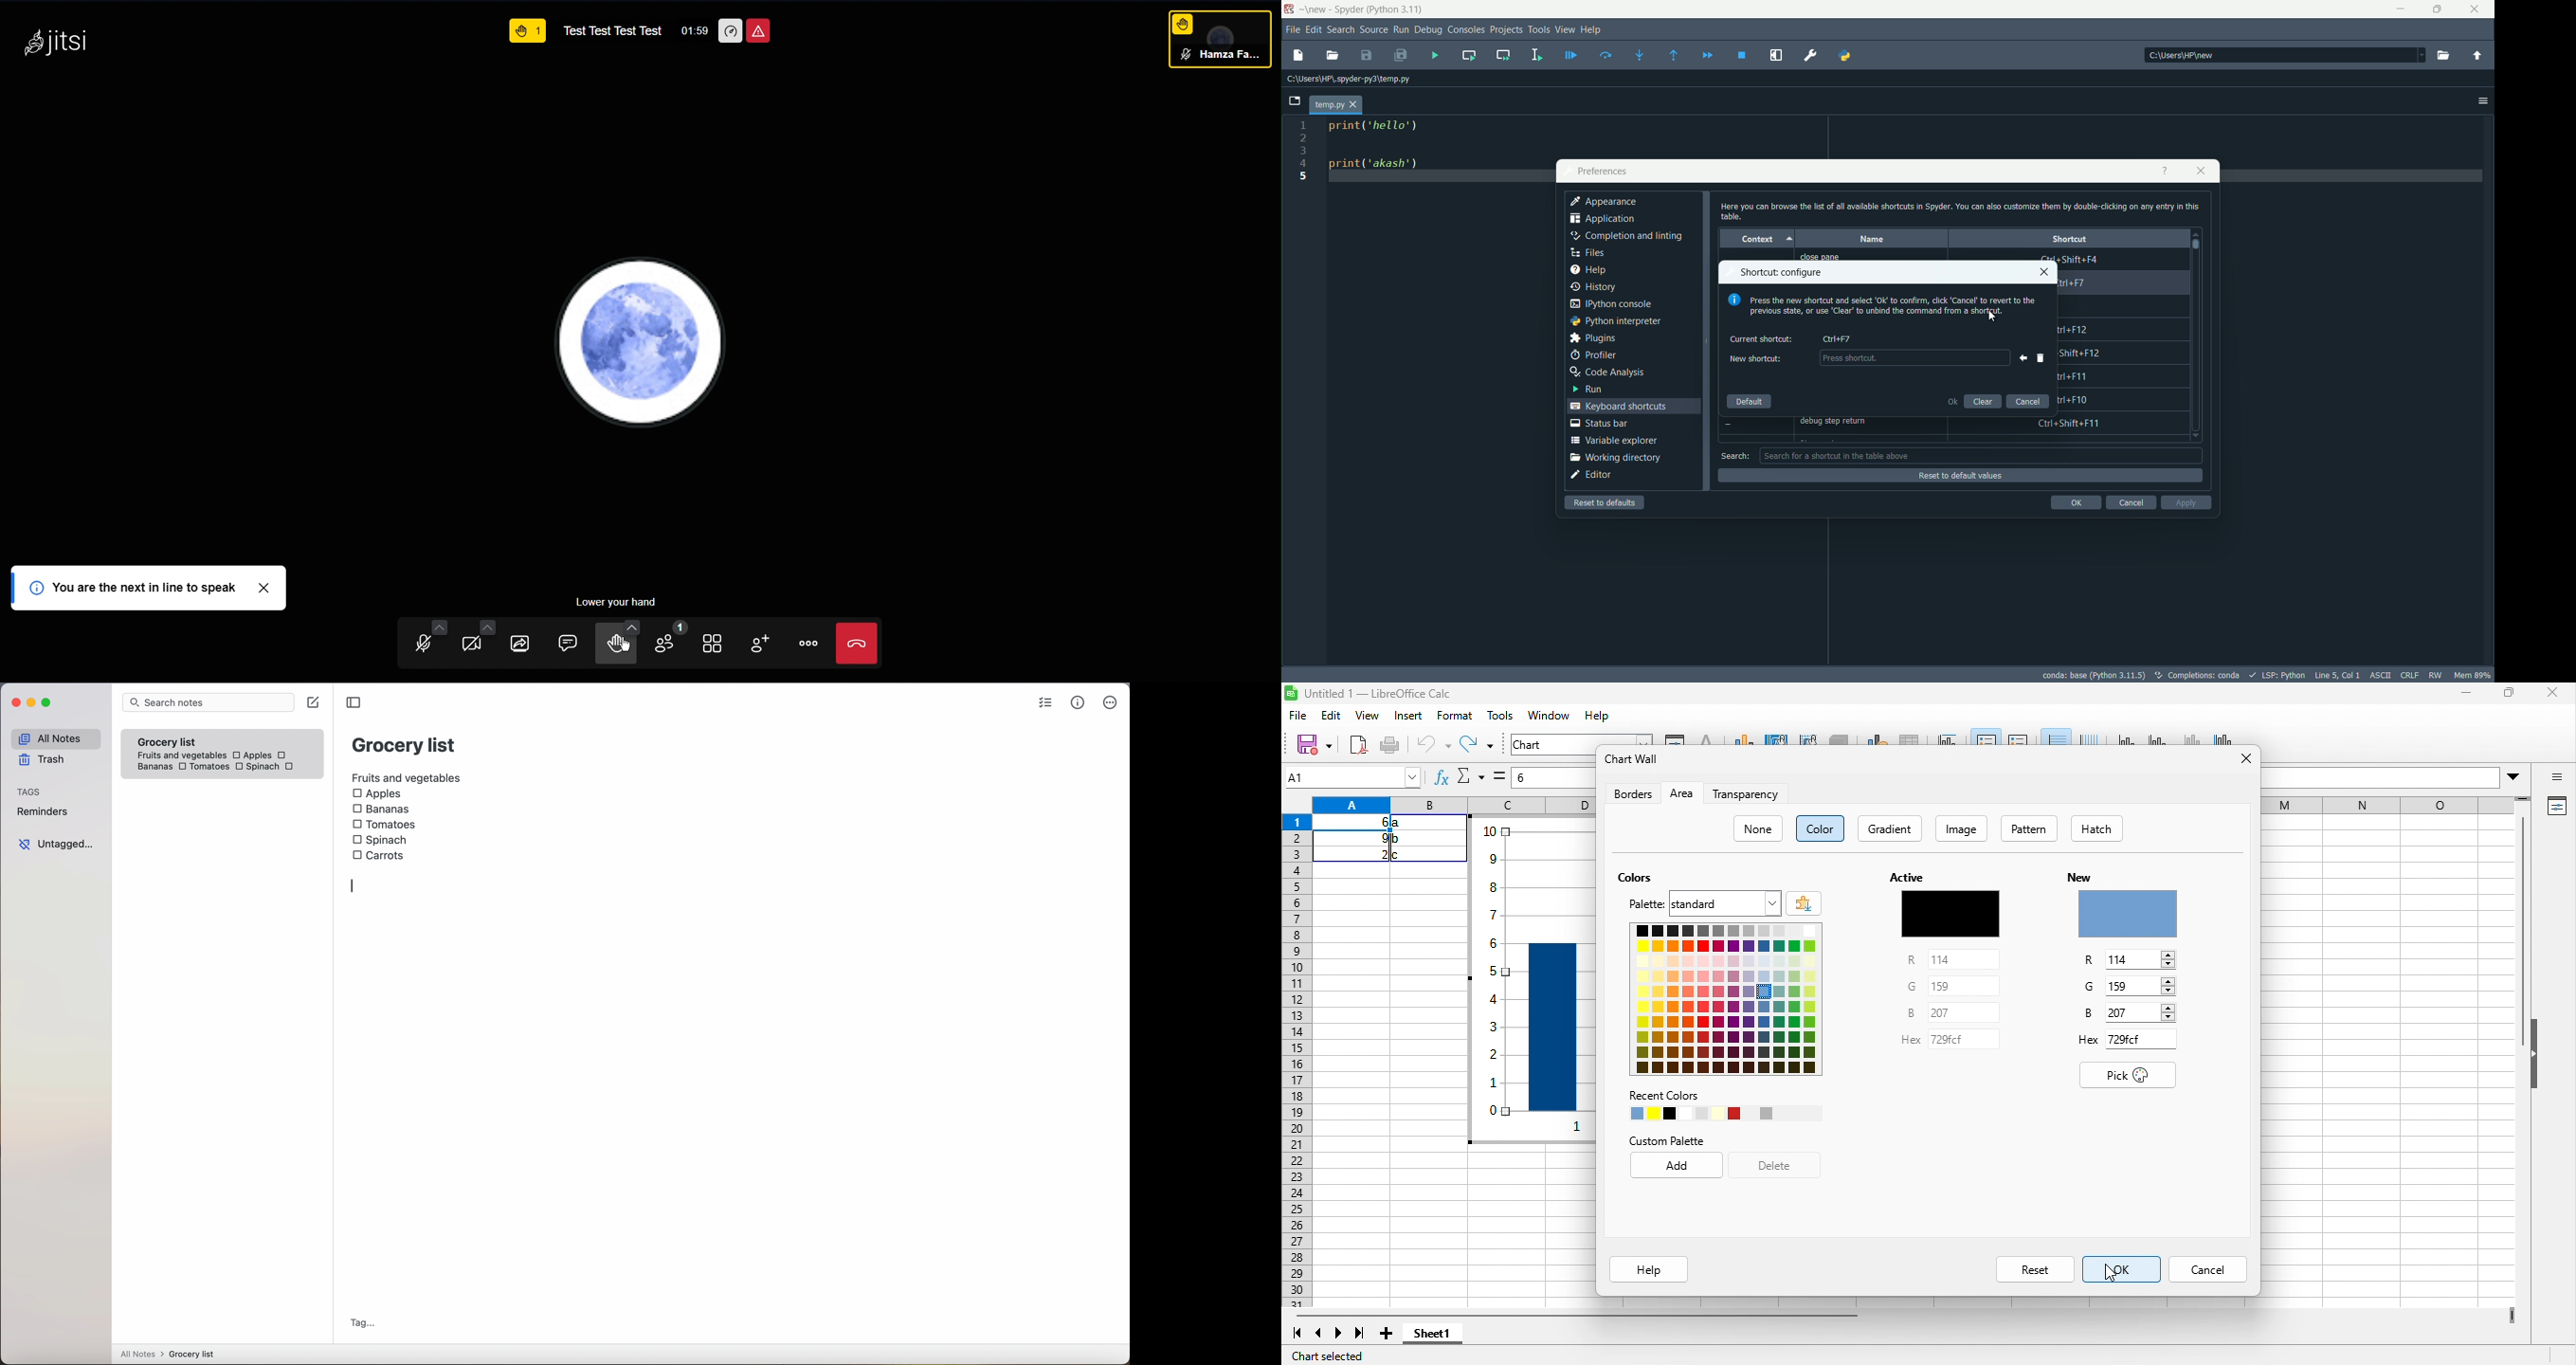 The height and width of the screenshot is (1372, 2576). Describe the element at coordinates (1776, 56) in the screenshot. I see `maximize current pane` at that location.